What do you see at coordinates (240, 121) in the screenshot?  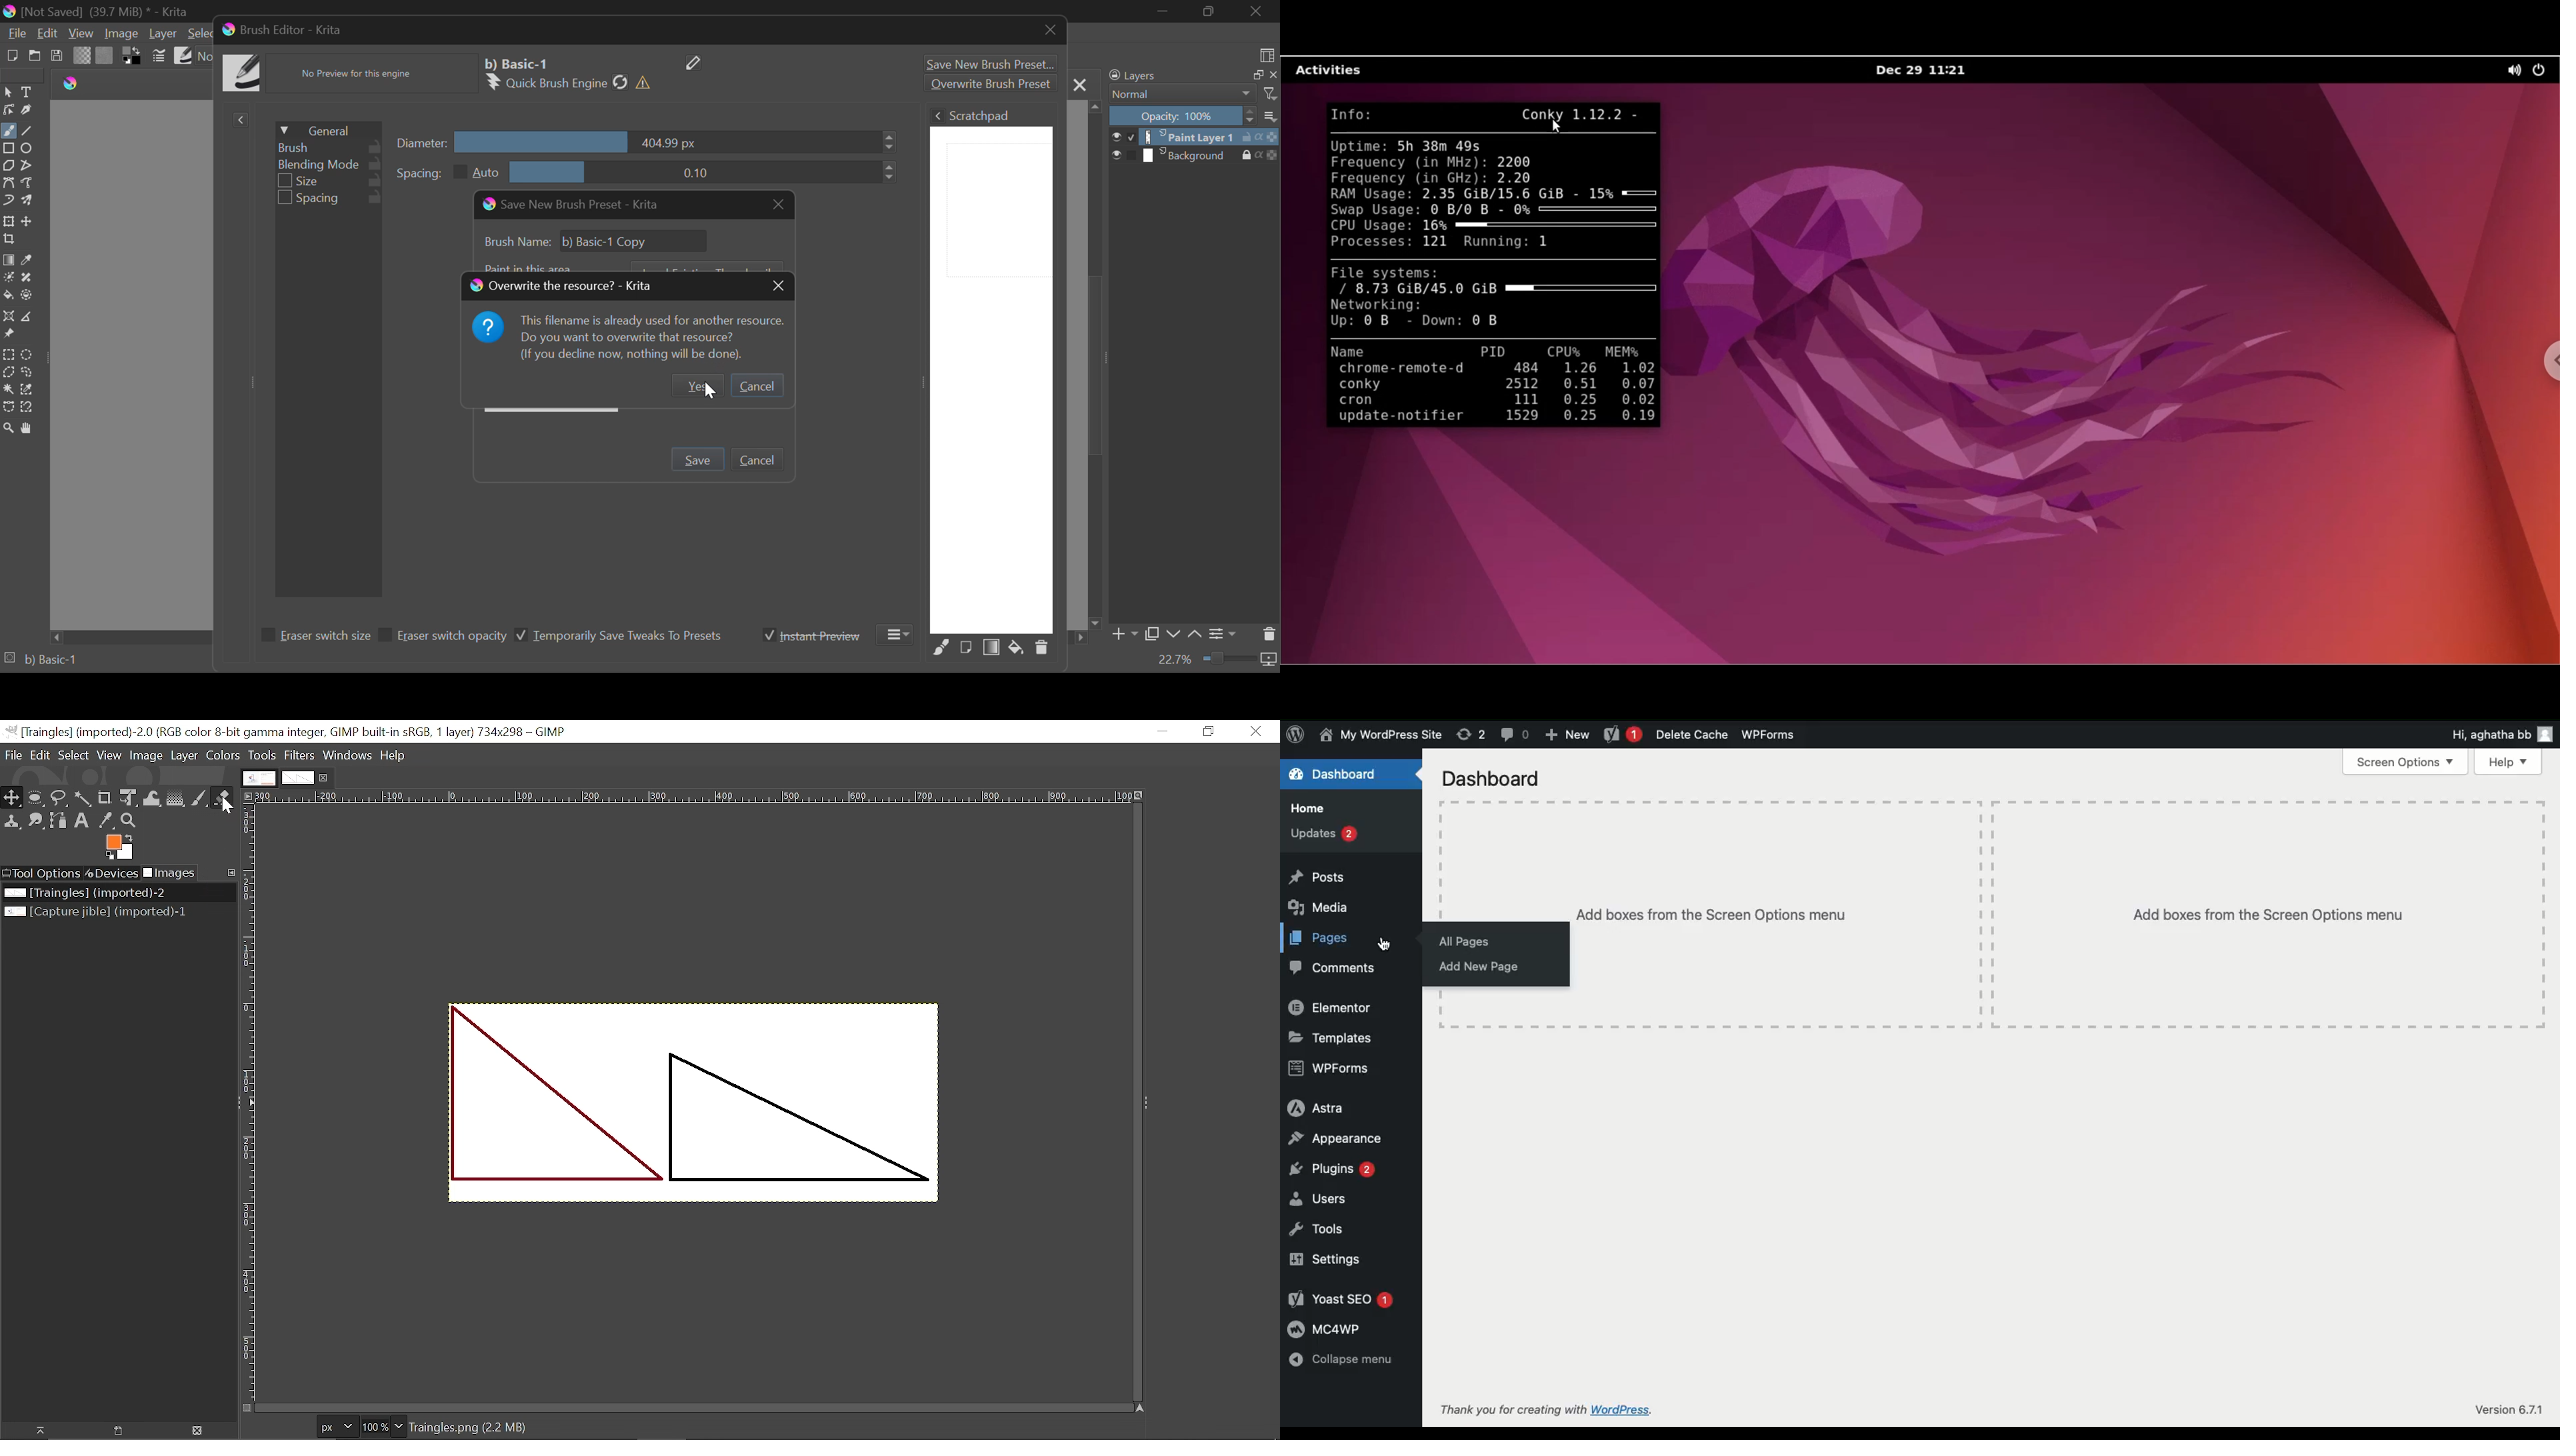 I see `Show Presets` at bounding box center [240, 121].